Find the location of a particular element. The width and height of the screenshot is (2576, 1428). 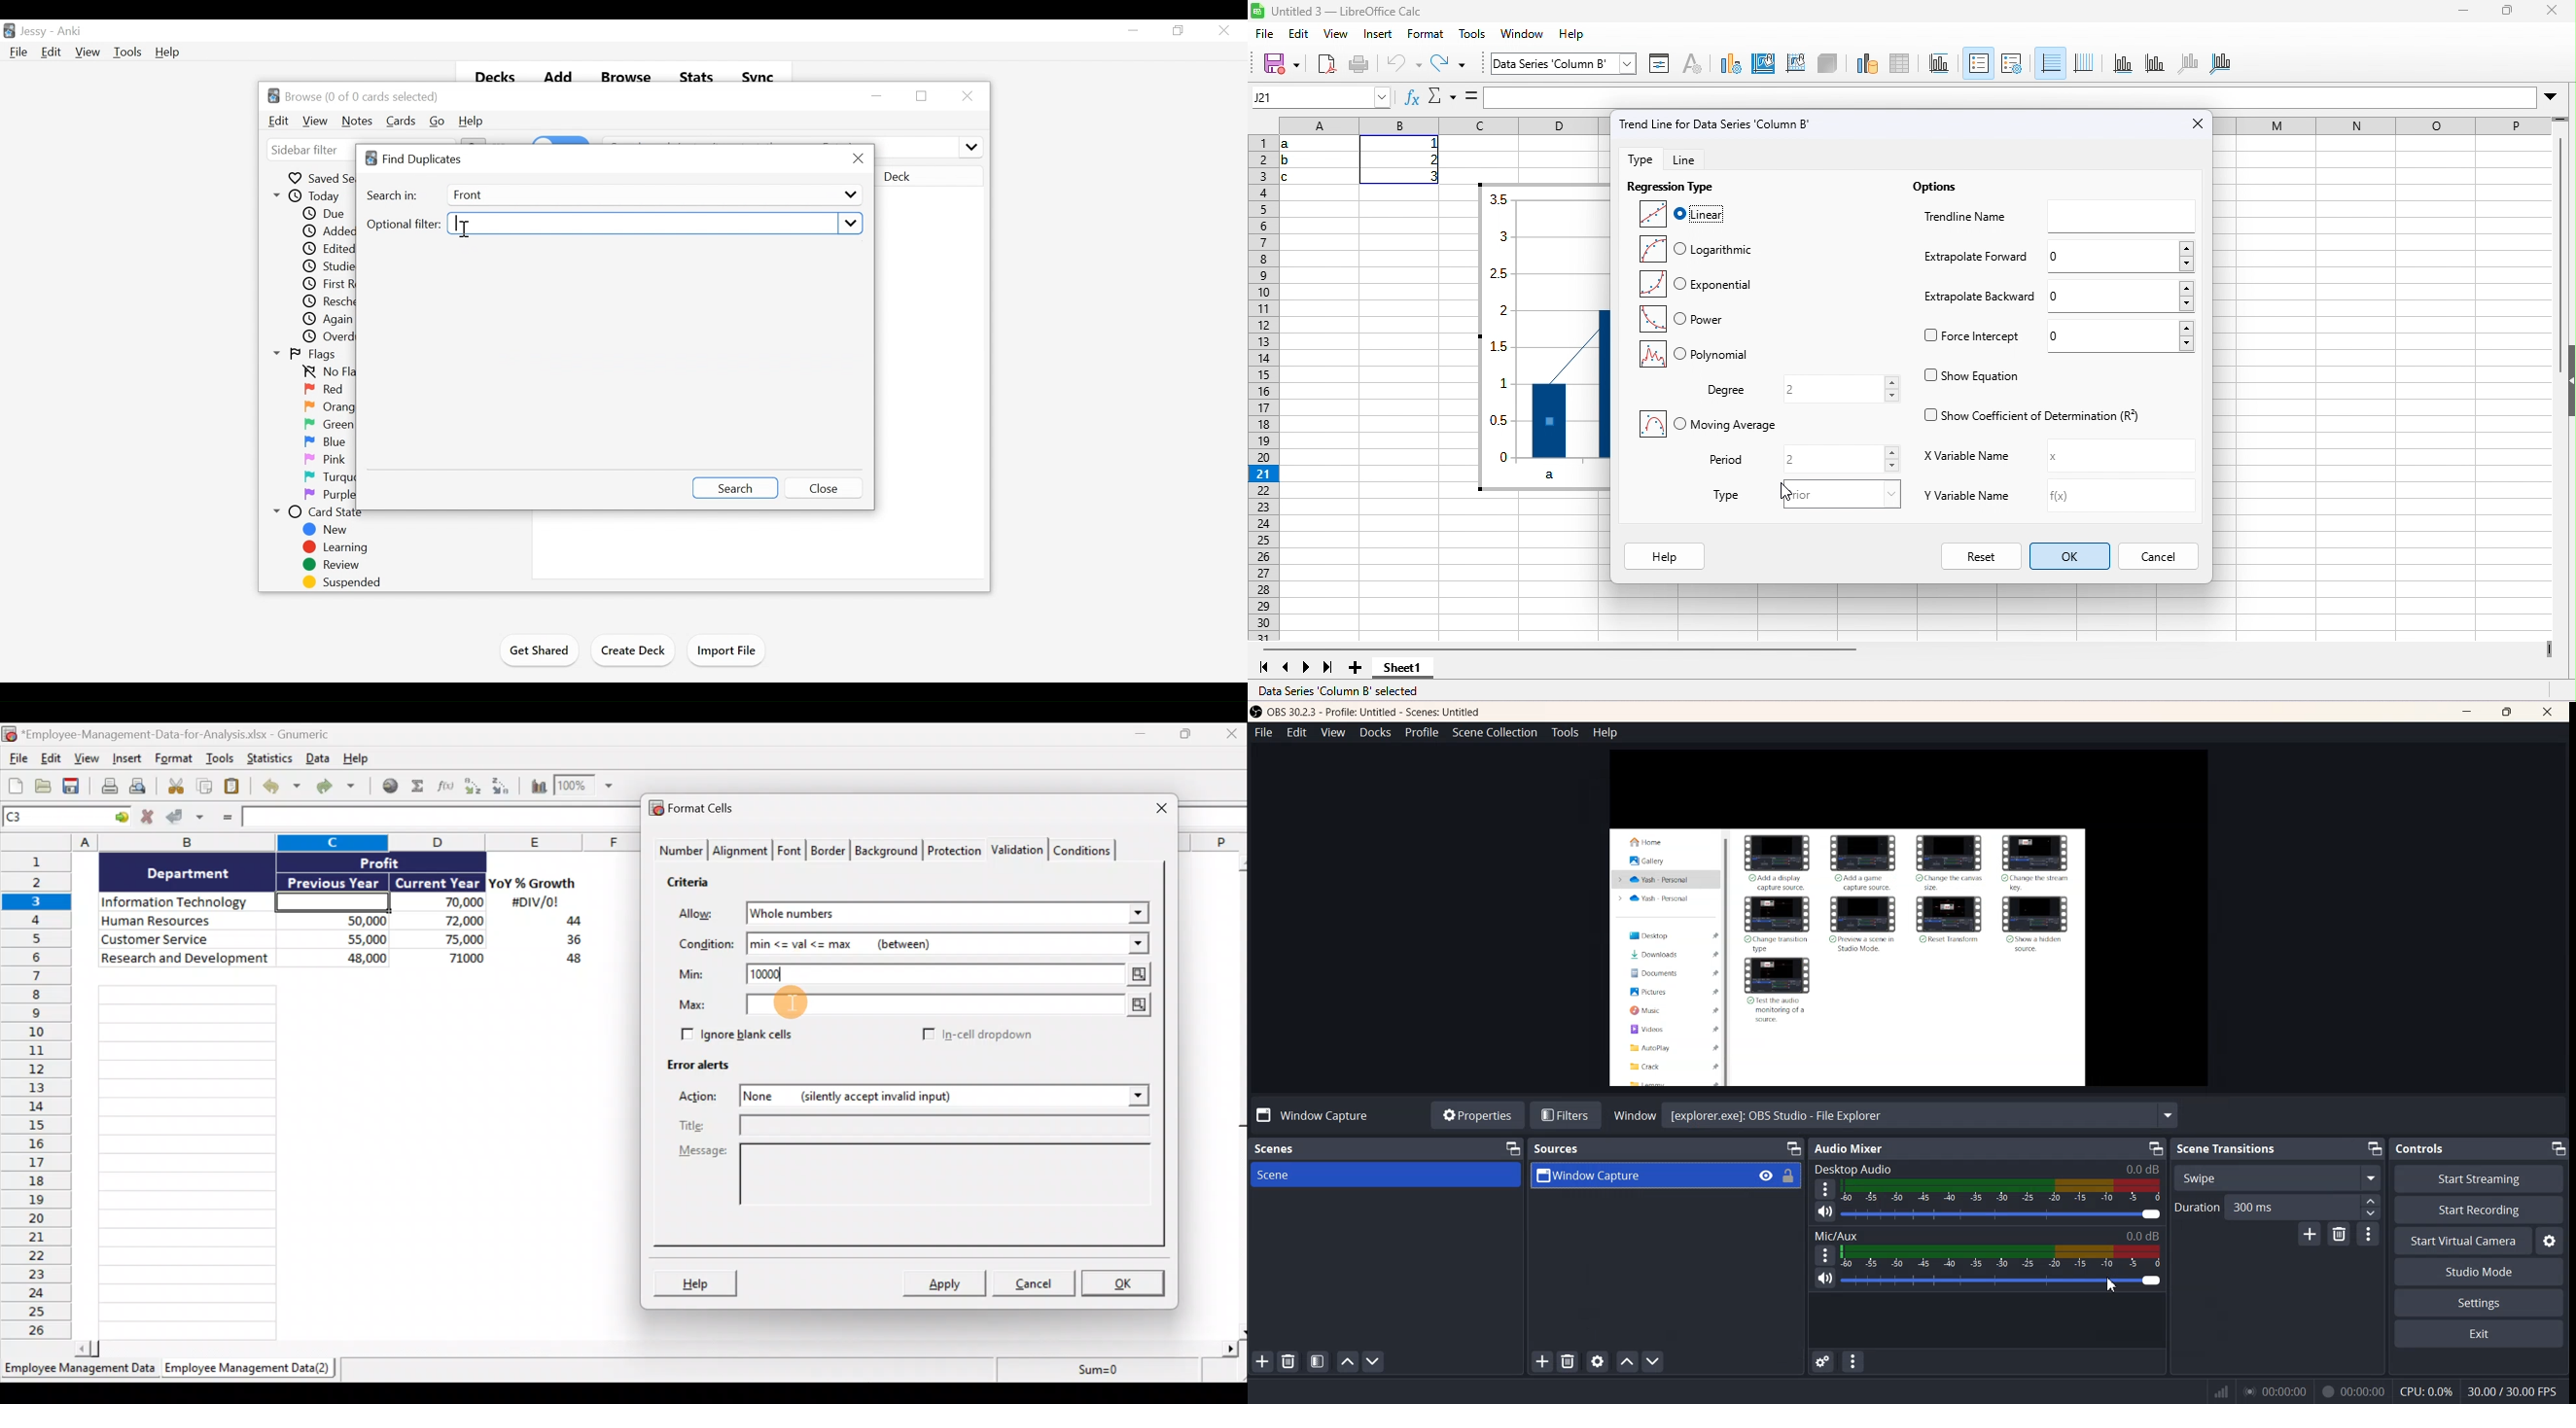

Due is located at coordinates (322, 214).